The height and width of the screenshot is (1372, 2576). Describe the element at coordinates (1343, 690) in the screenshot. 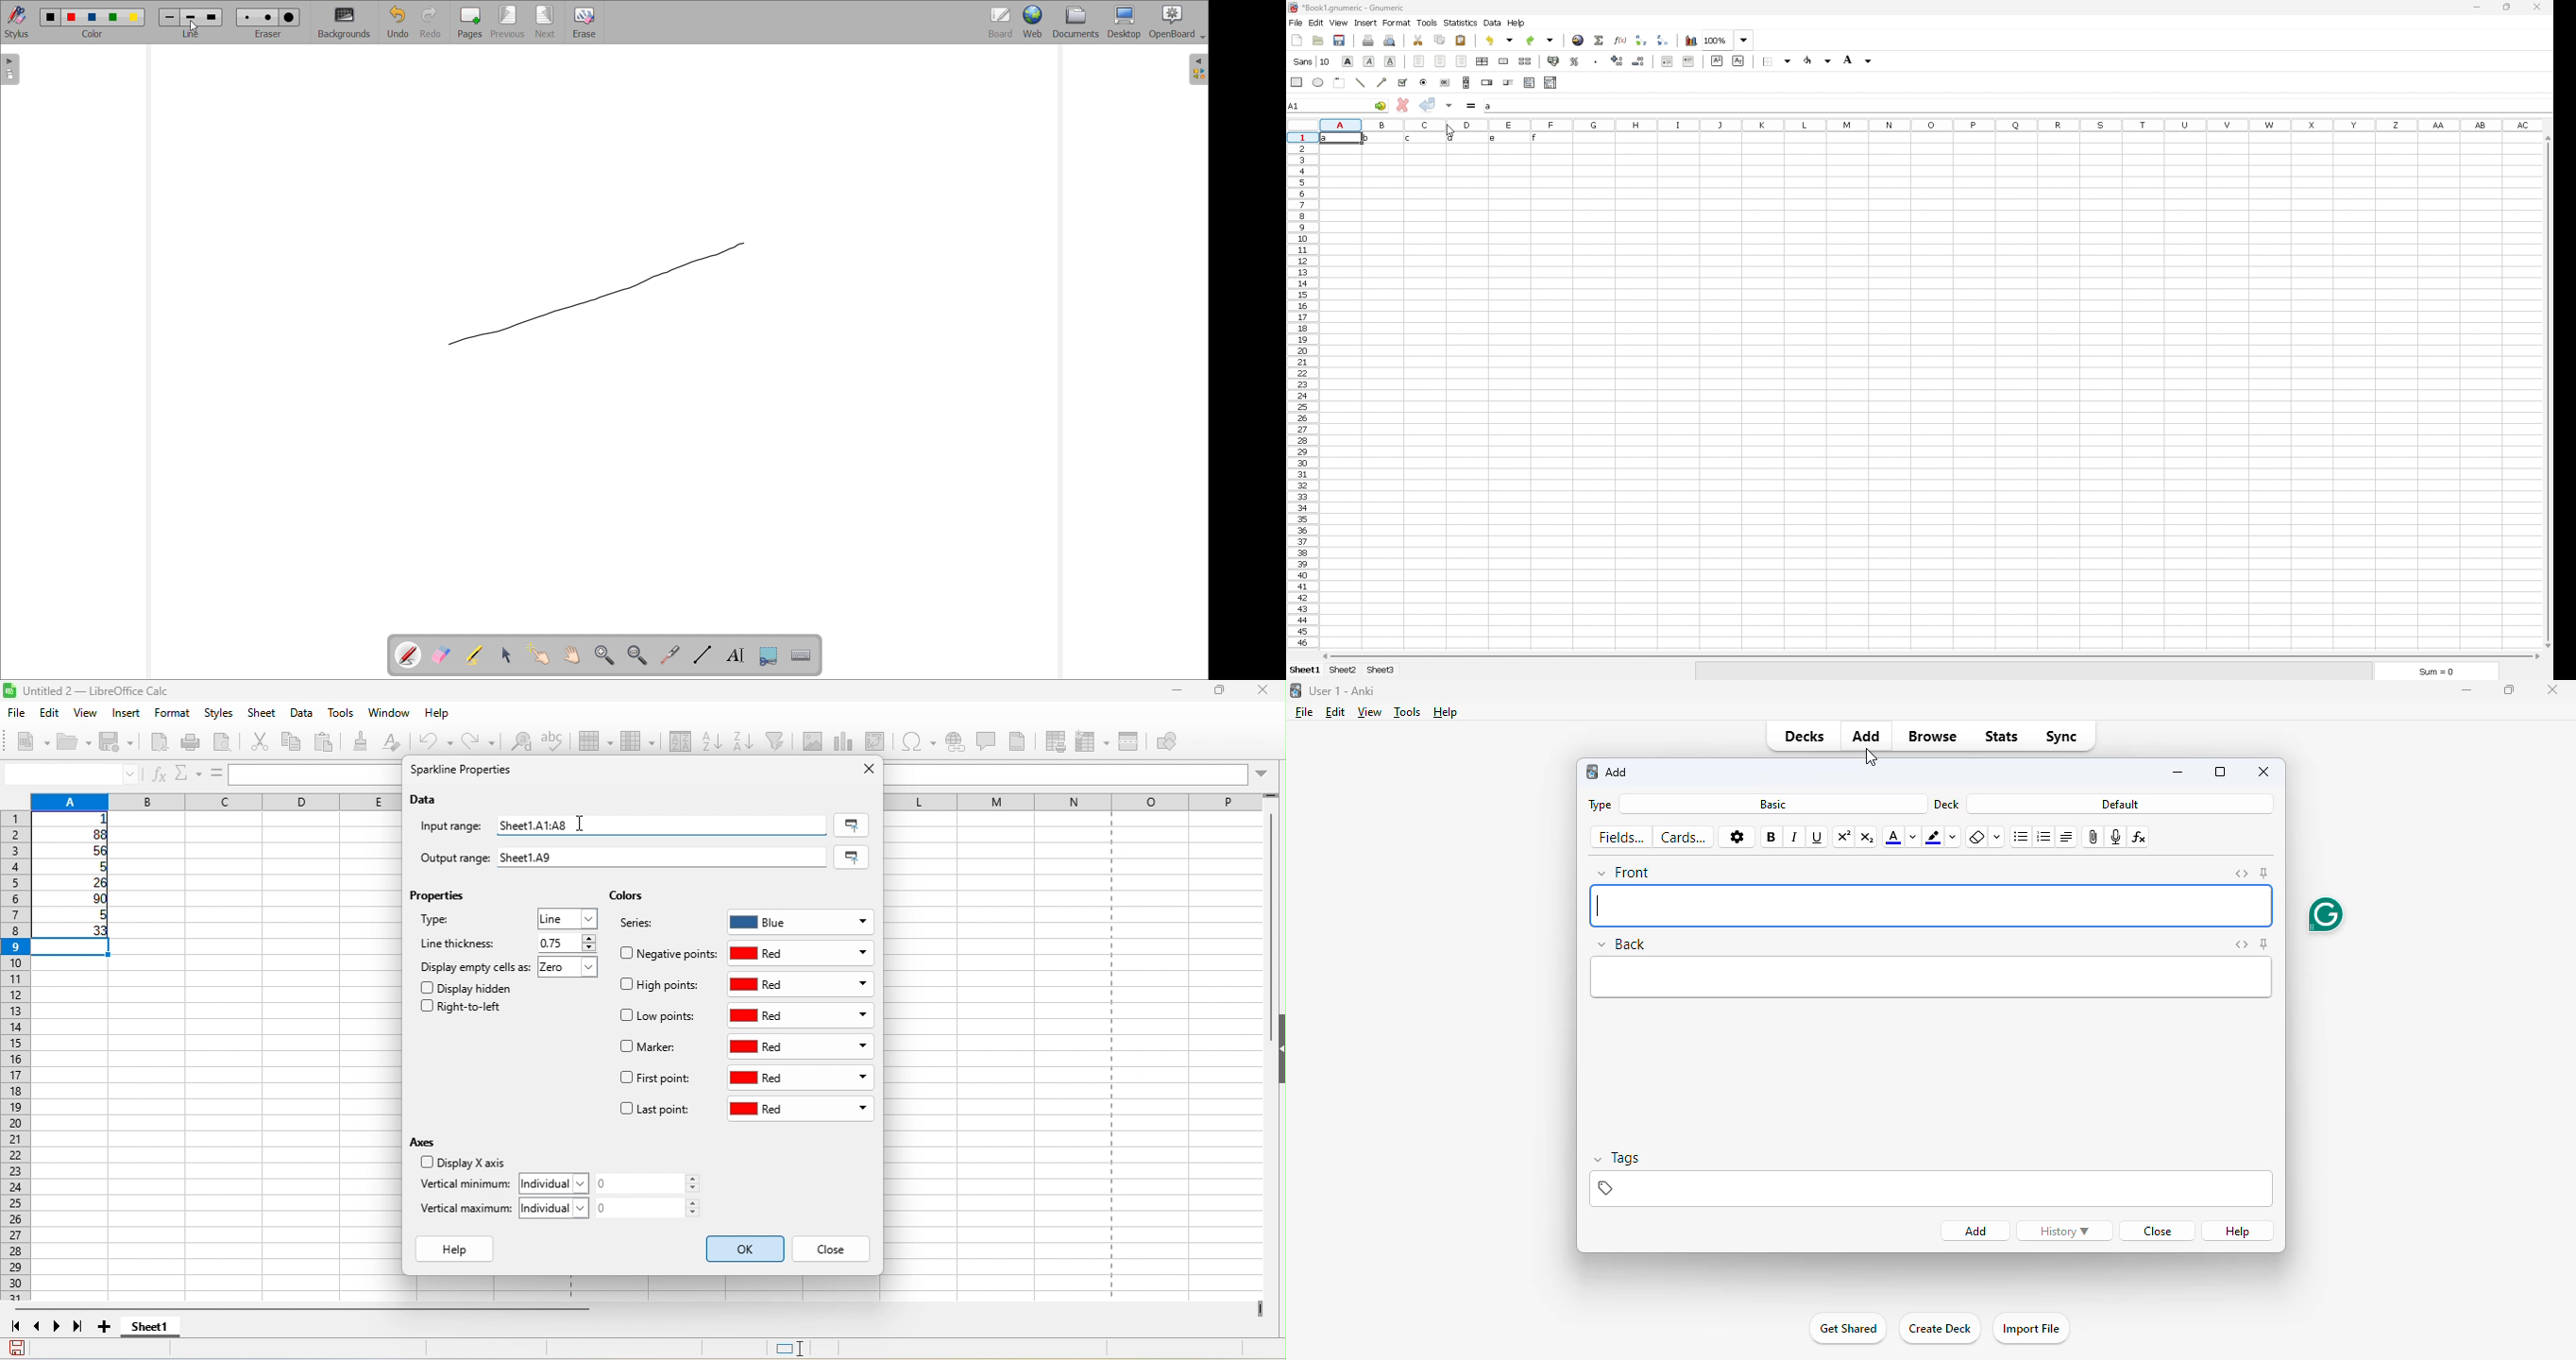

I see `title` at that location.